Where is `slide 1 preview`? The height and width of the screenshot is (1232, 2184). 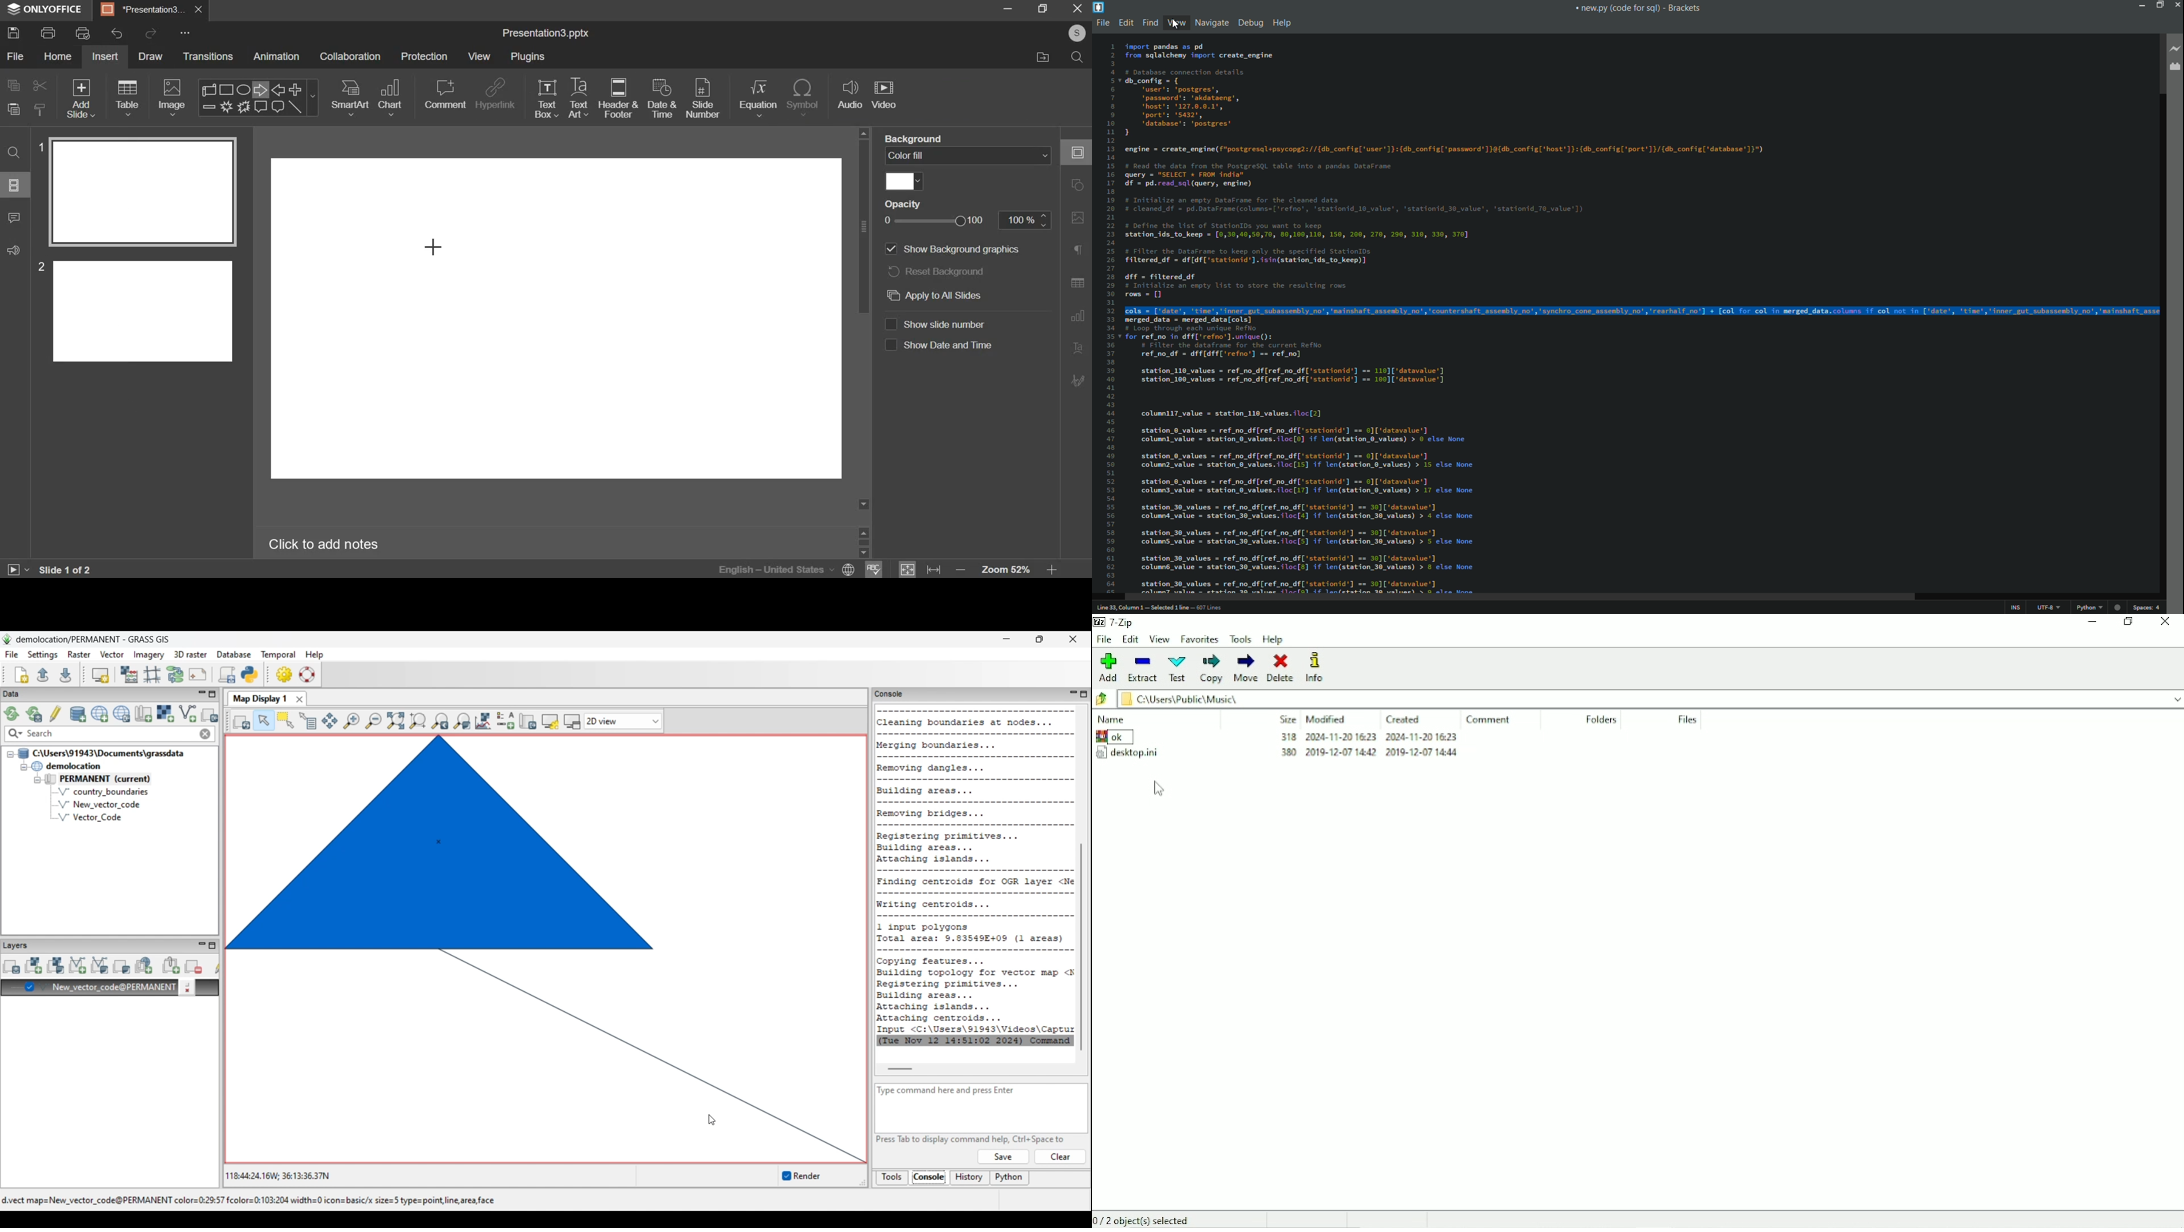
slide 1 preview is located at coordinates (142, 192).